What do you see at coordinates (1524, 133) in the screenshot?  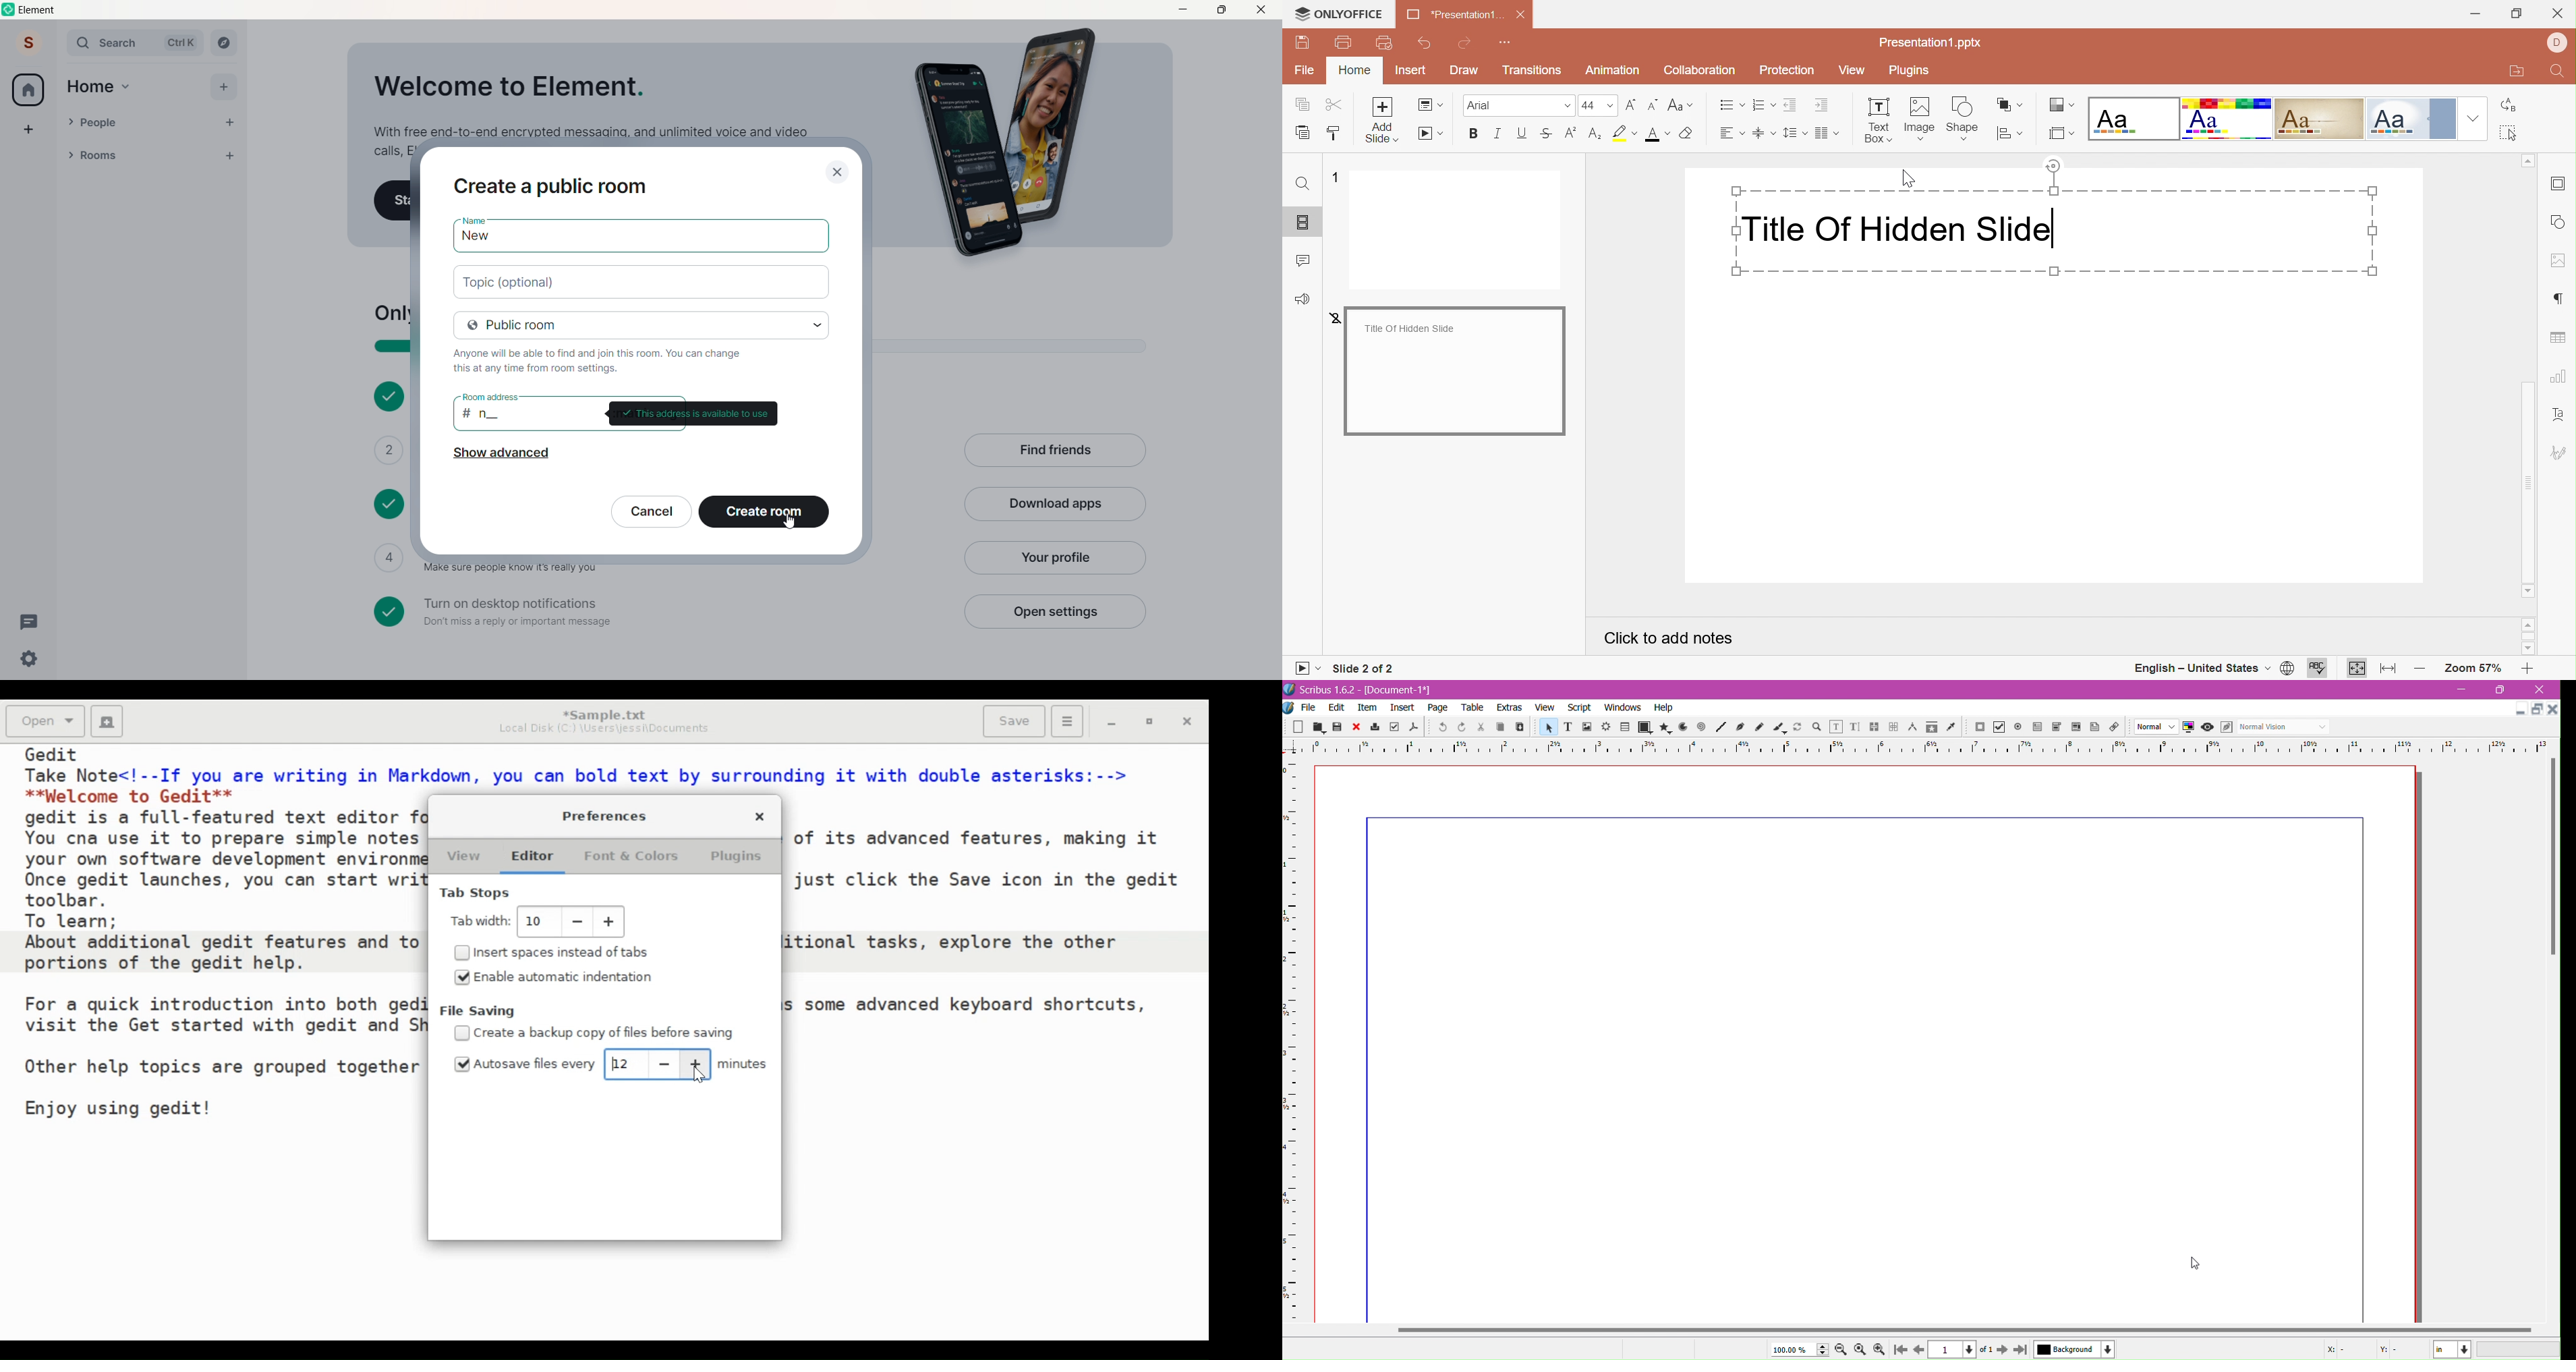 I see `Underline` at bounding box center [1524, 133].